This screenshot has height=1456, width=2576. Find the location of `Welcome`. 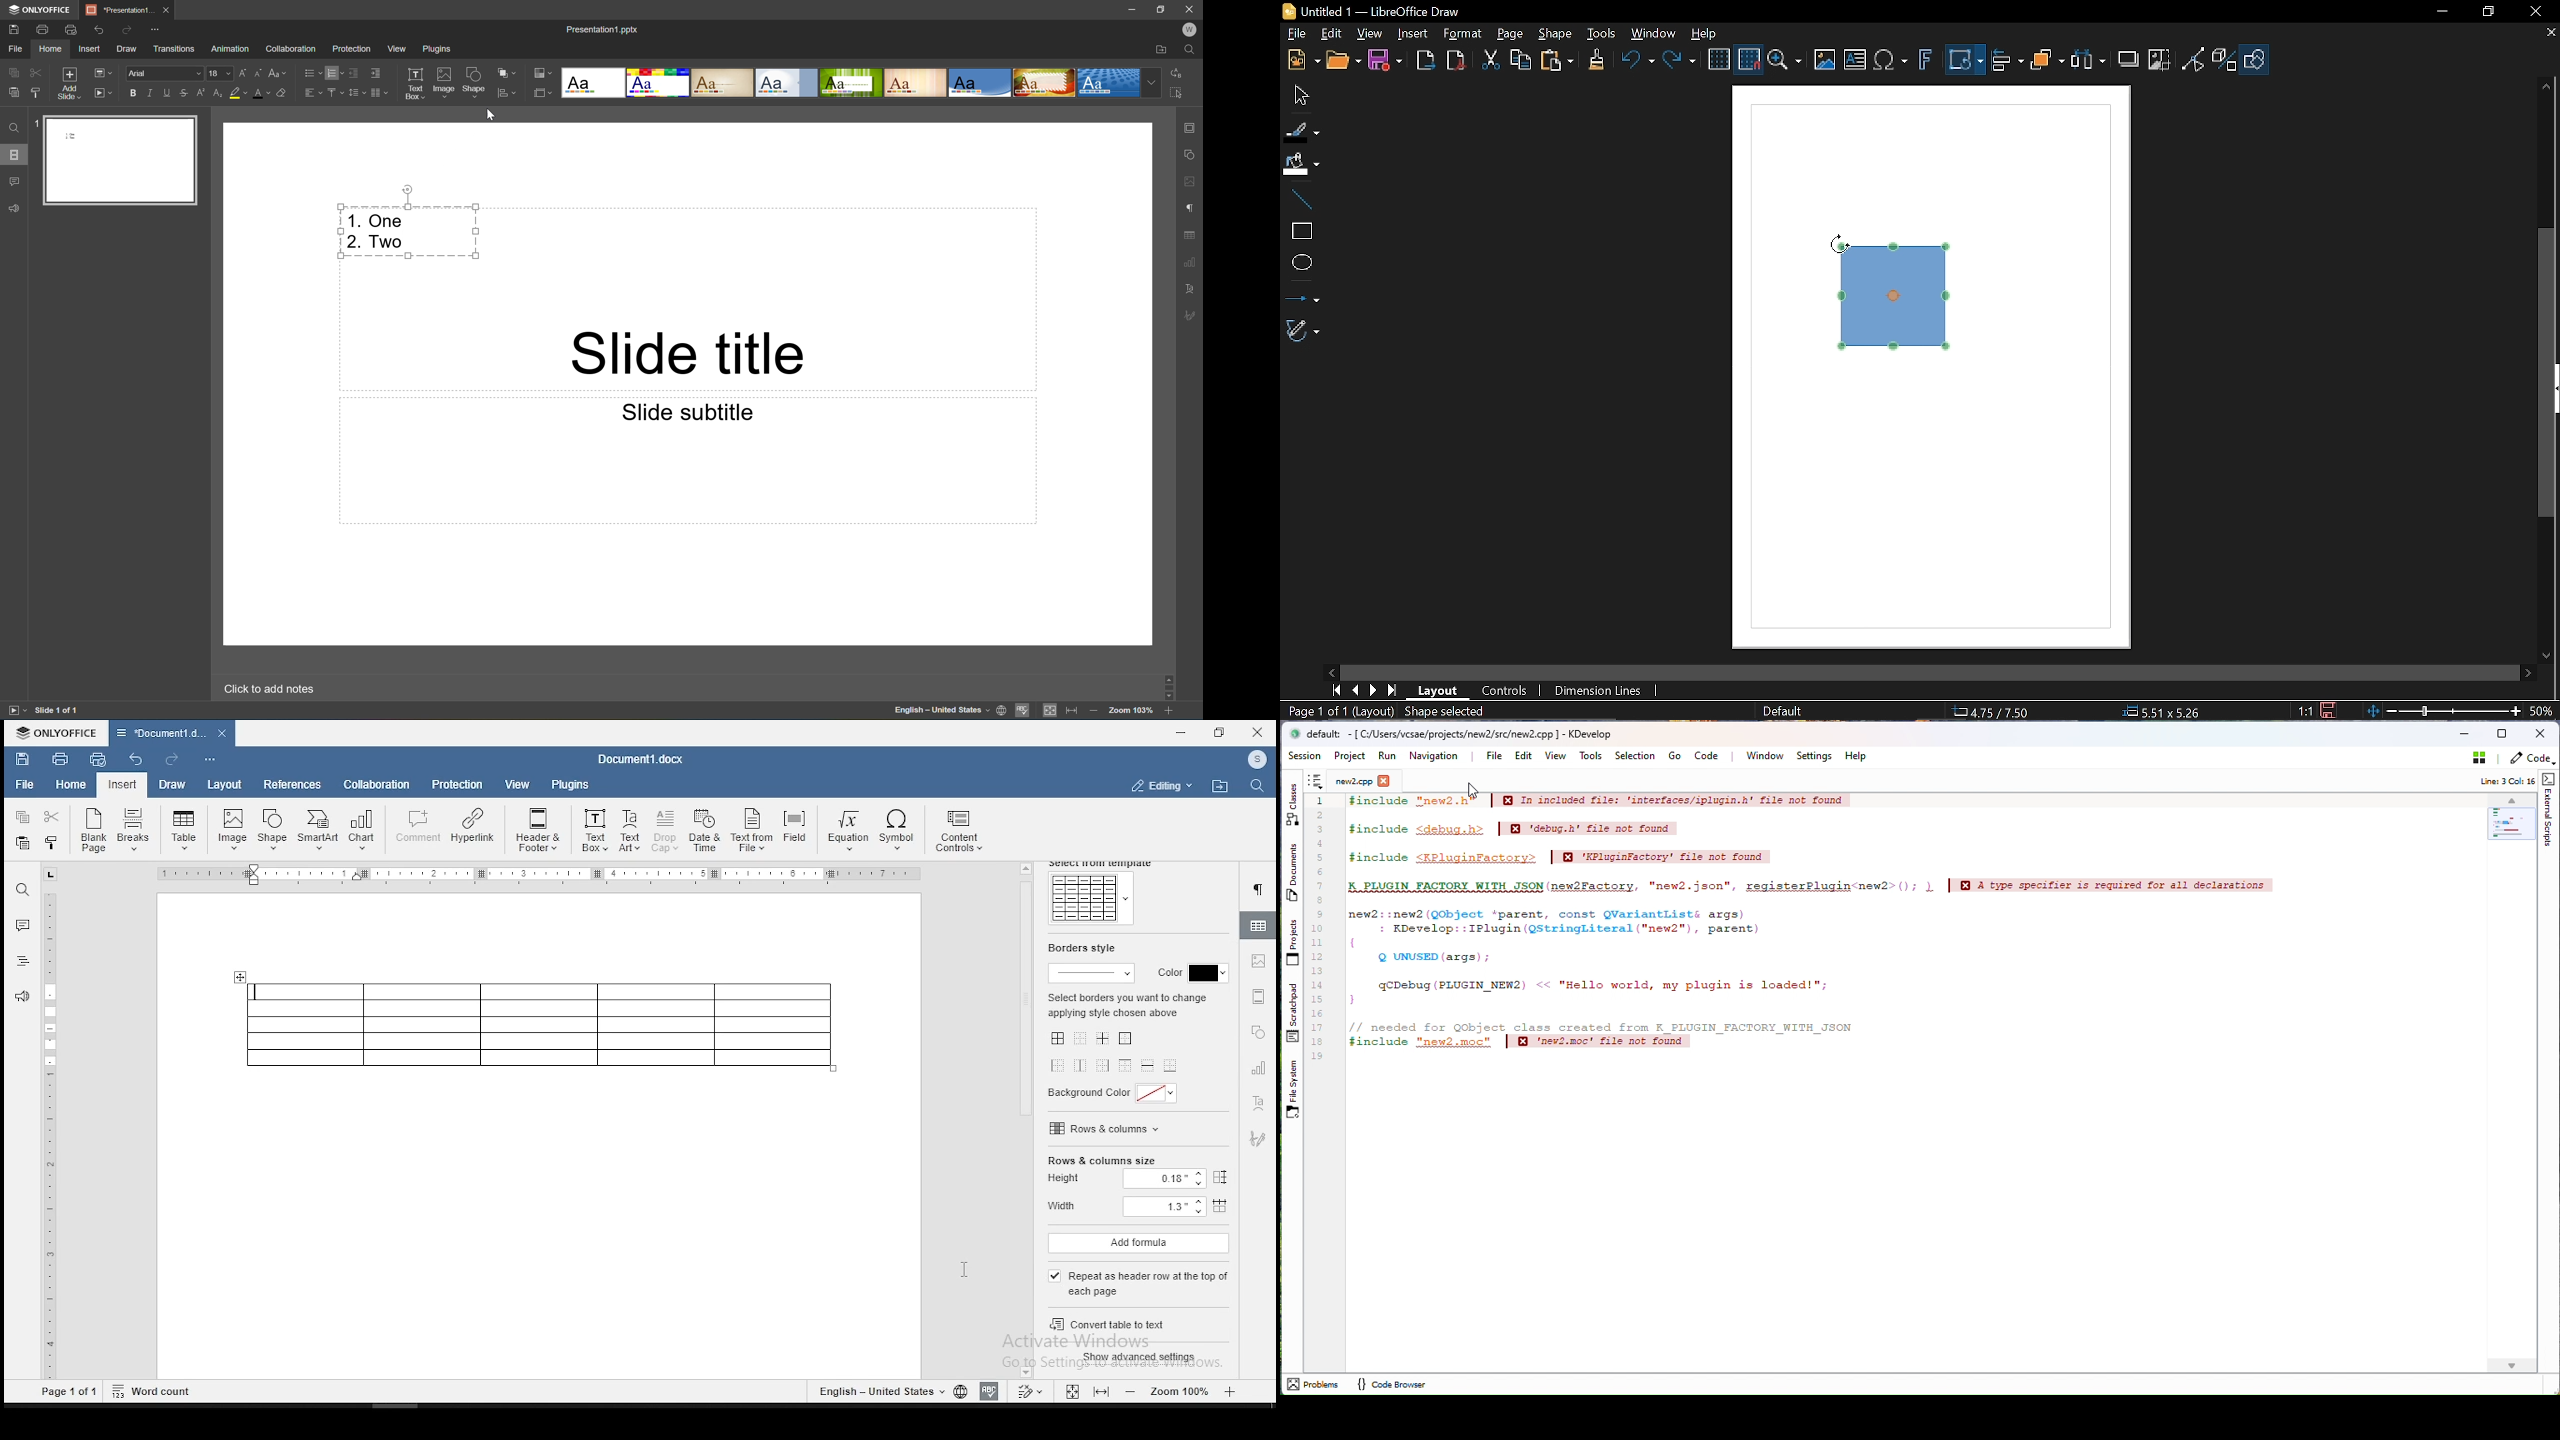

Welcome is located at coordinates (1190, 29).